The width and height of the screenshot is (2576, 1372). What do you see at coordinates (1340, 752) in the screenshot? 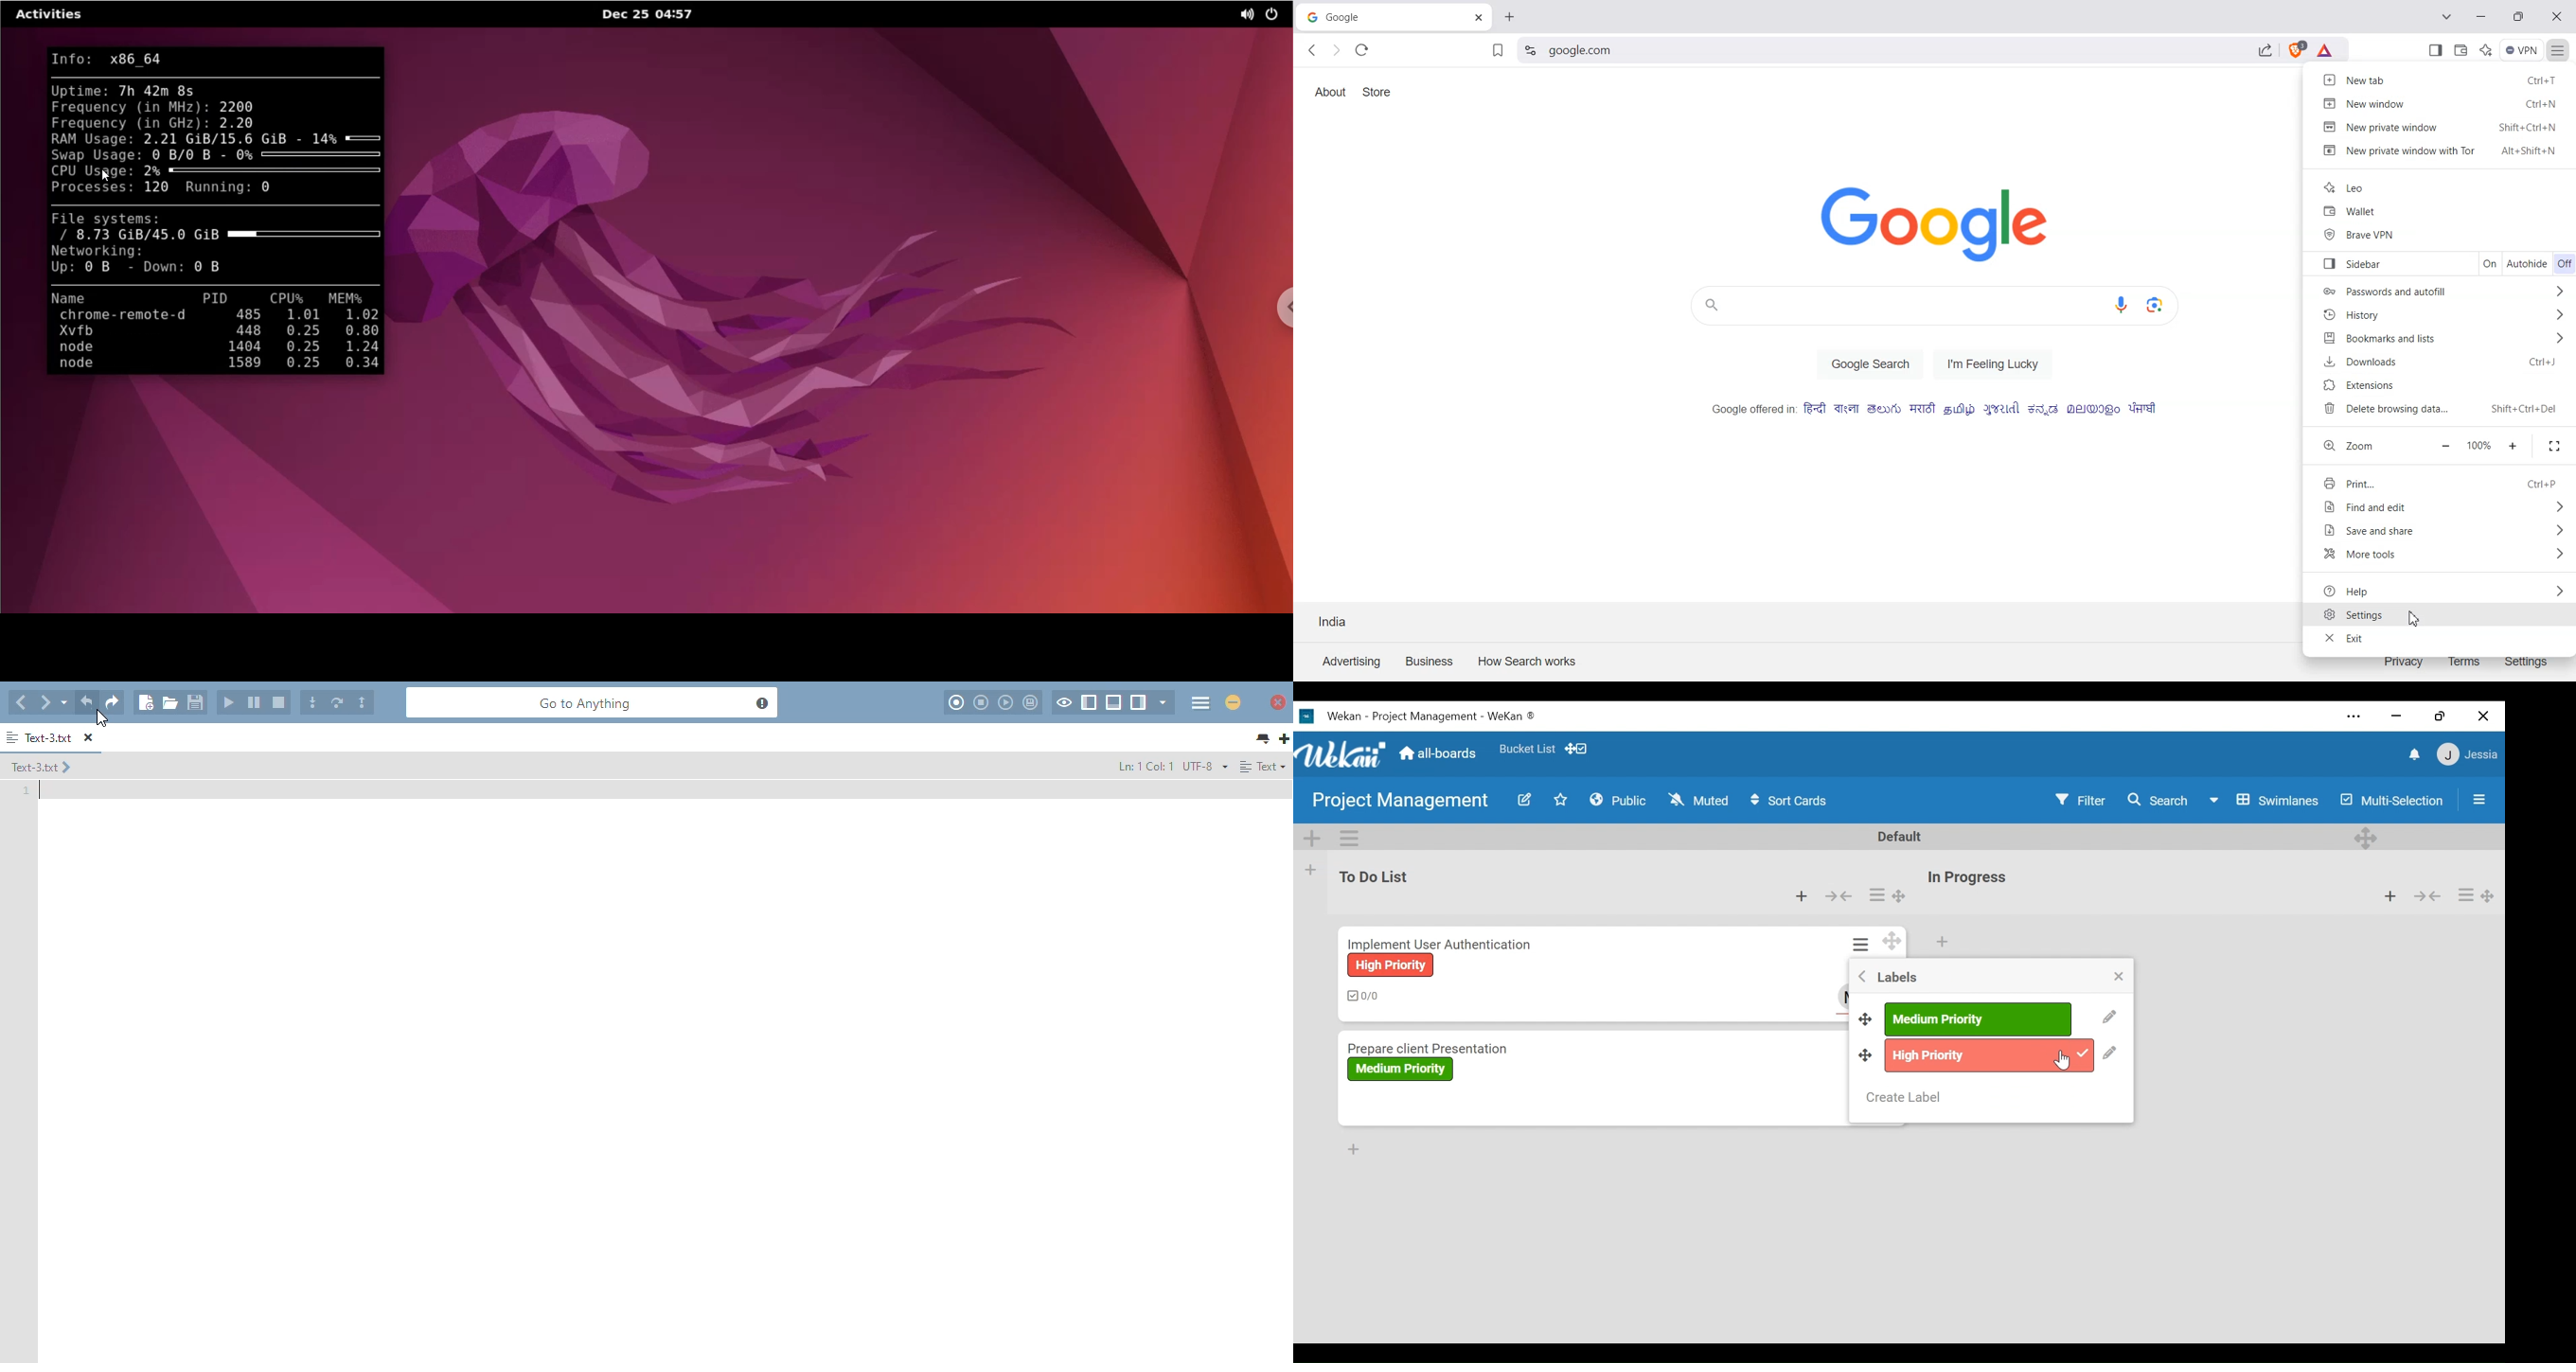
I see `Wekan Logo` at bounding box center [1340, 752].